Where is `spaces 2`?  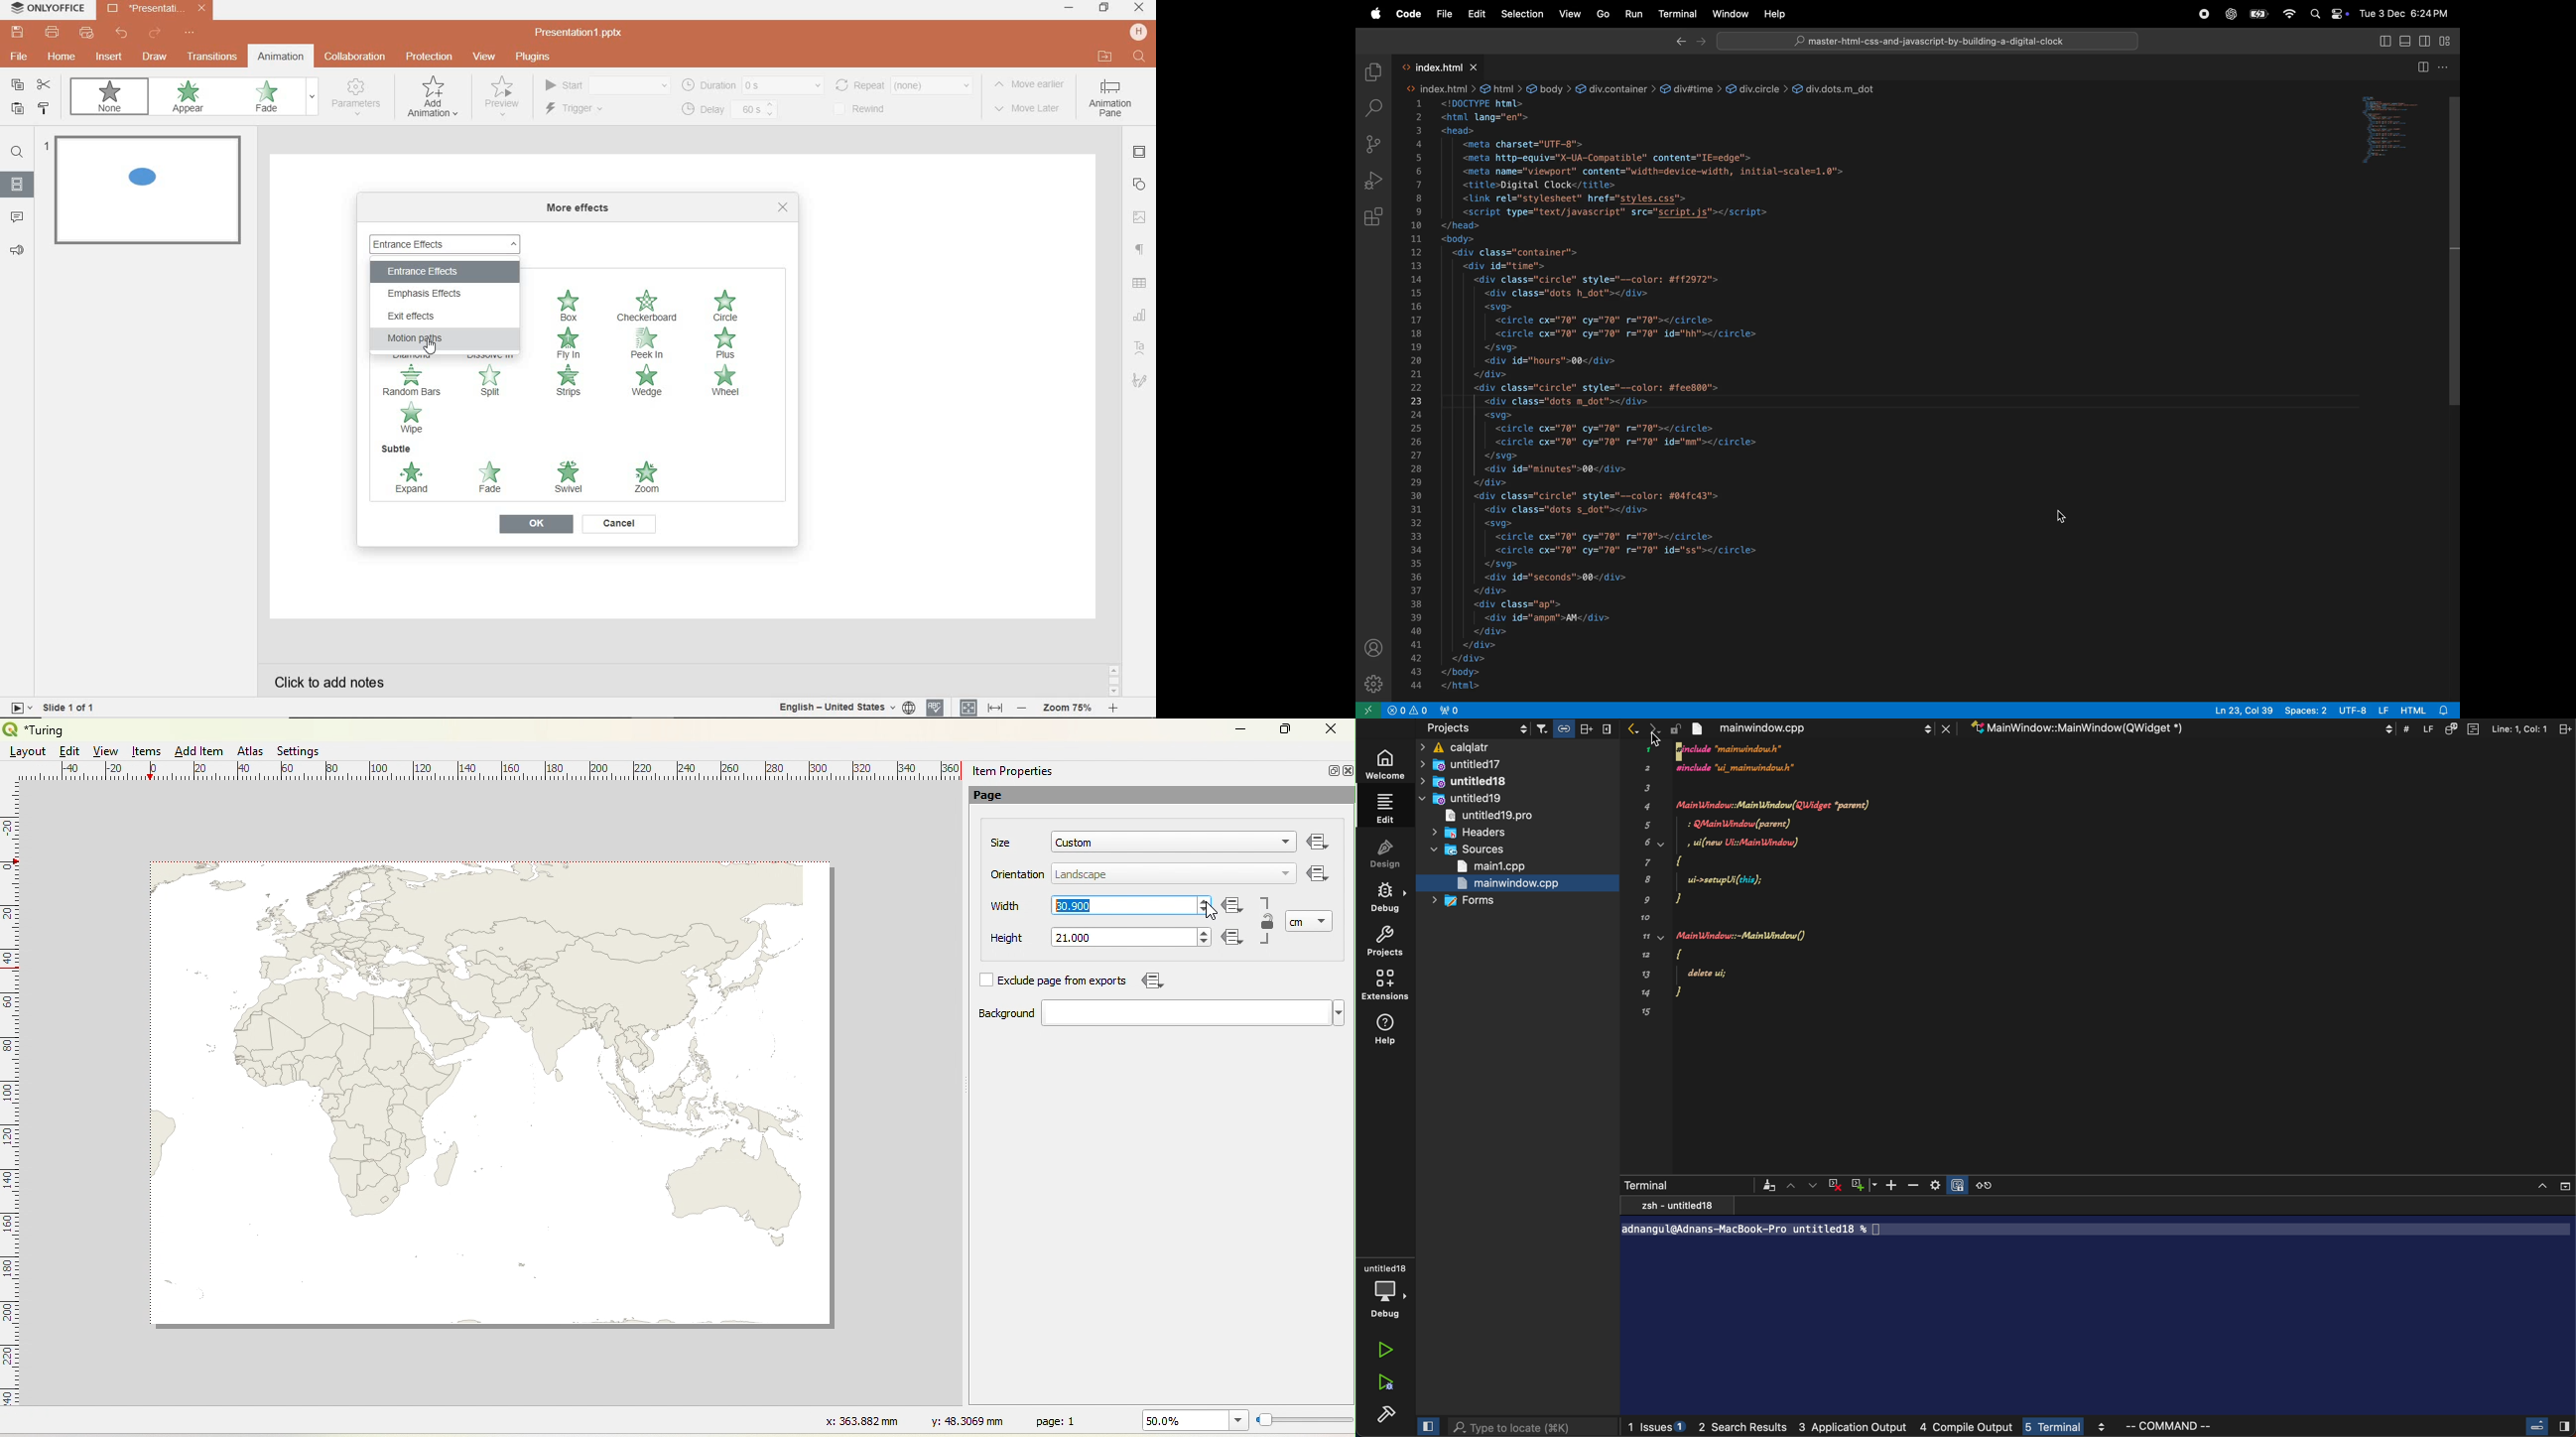
spaces 2 is located at coordinates (2308, 709).